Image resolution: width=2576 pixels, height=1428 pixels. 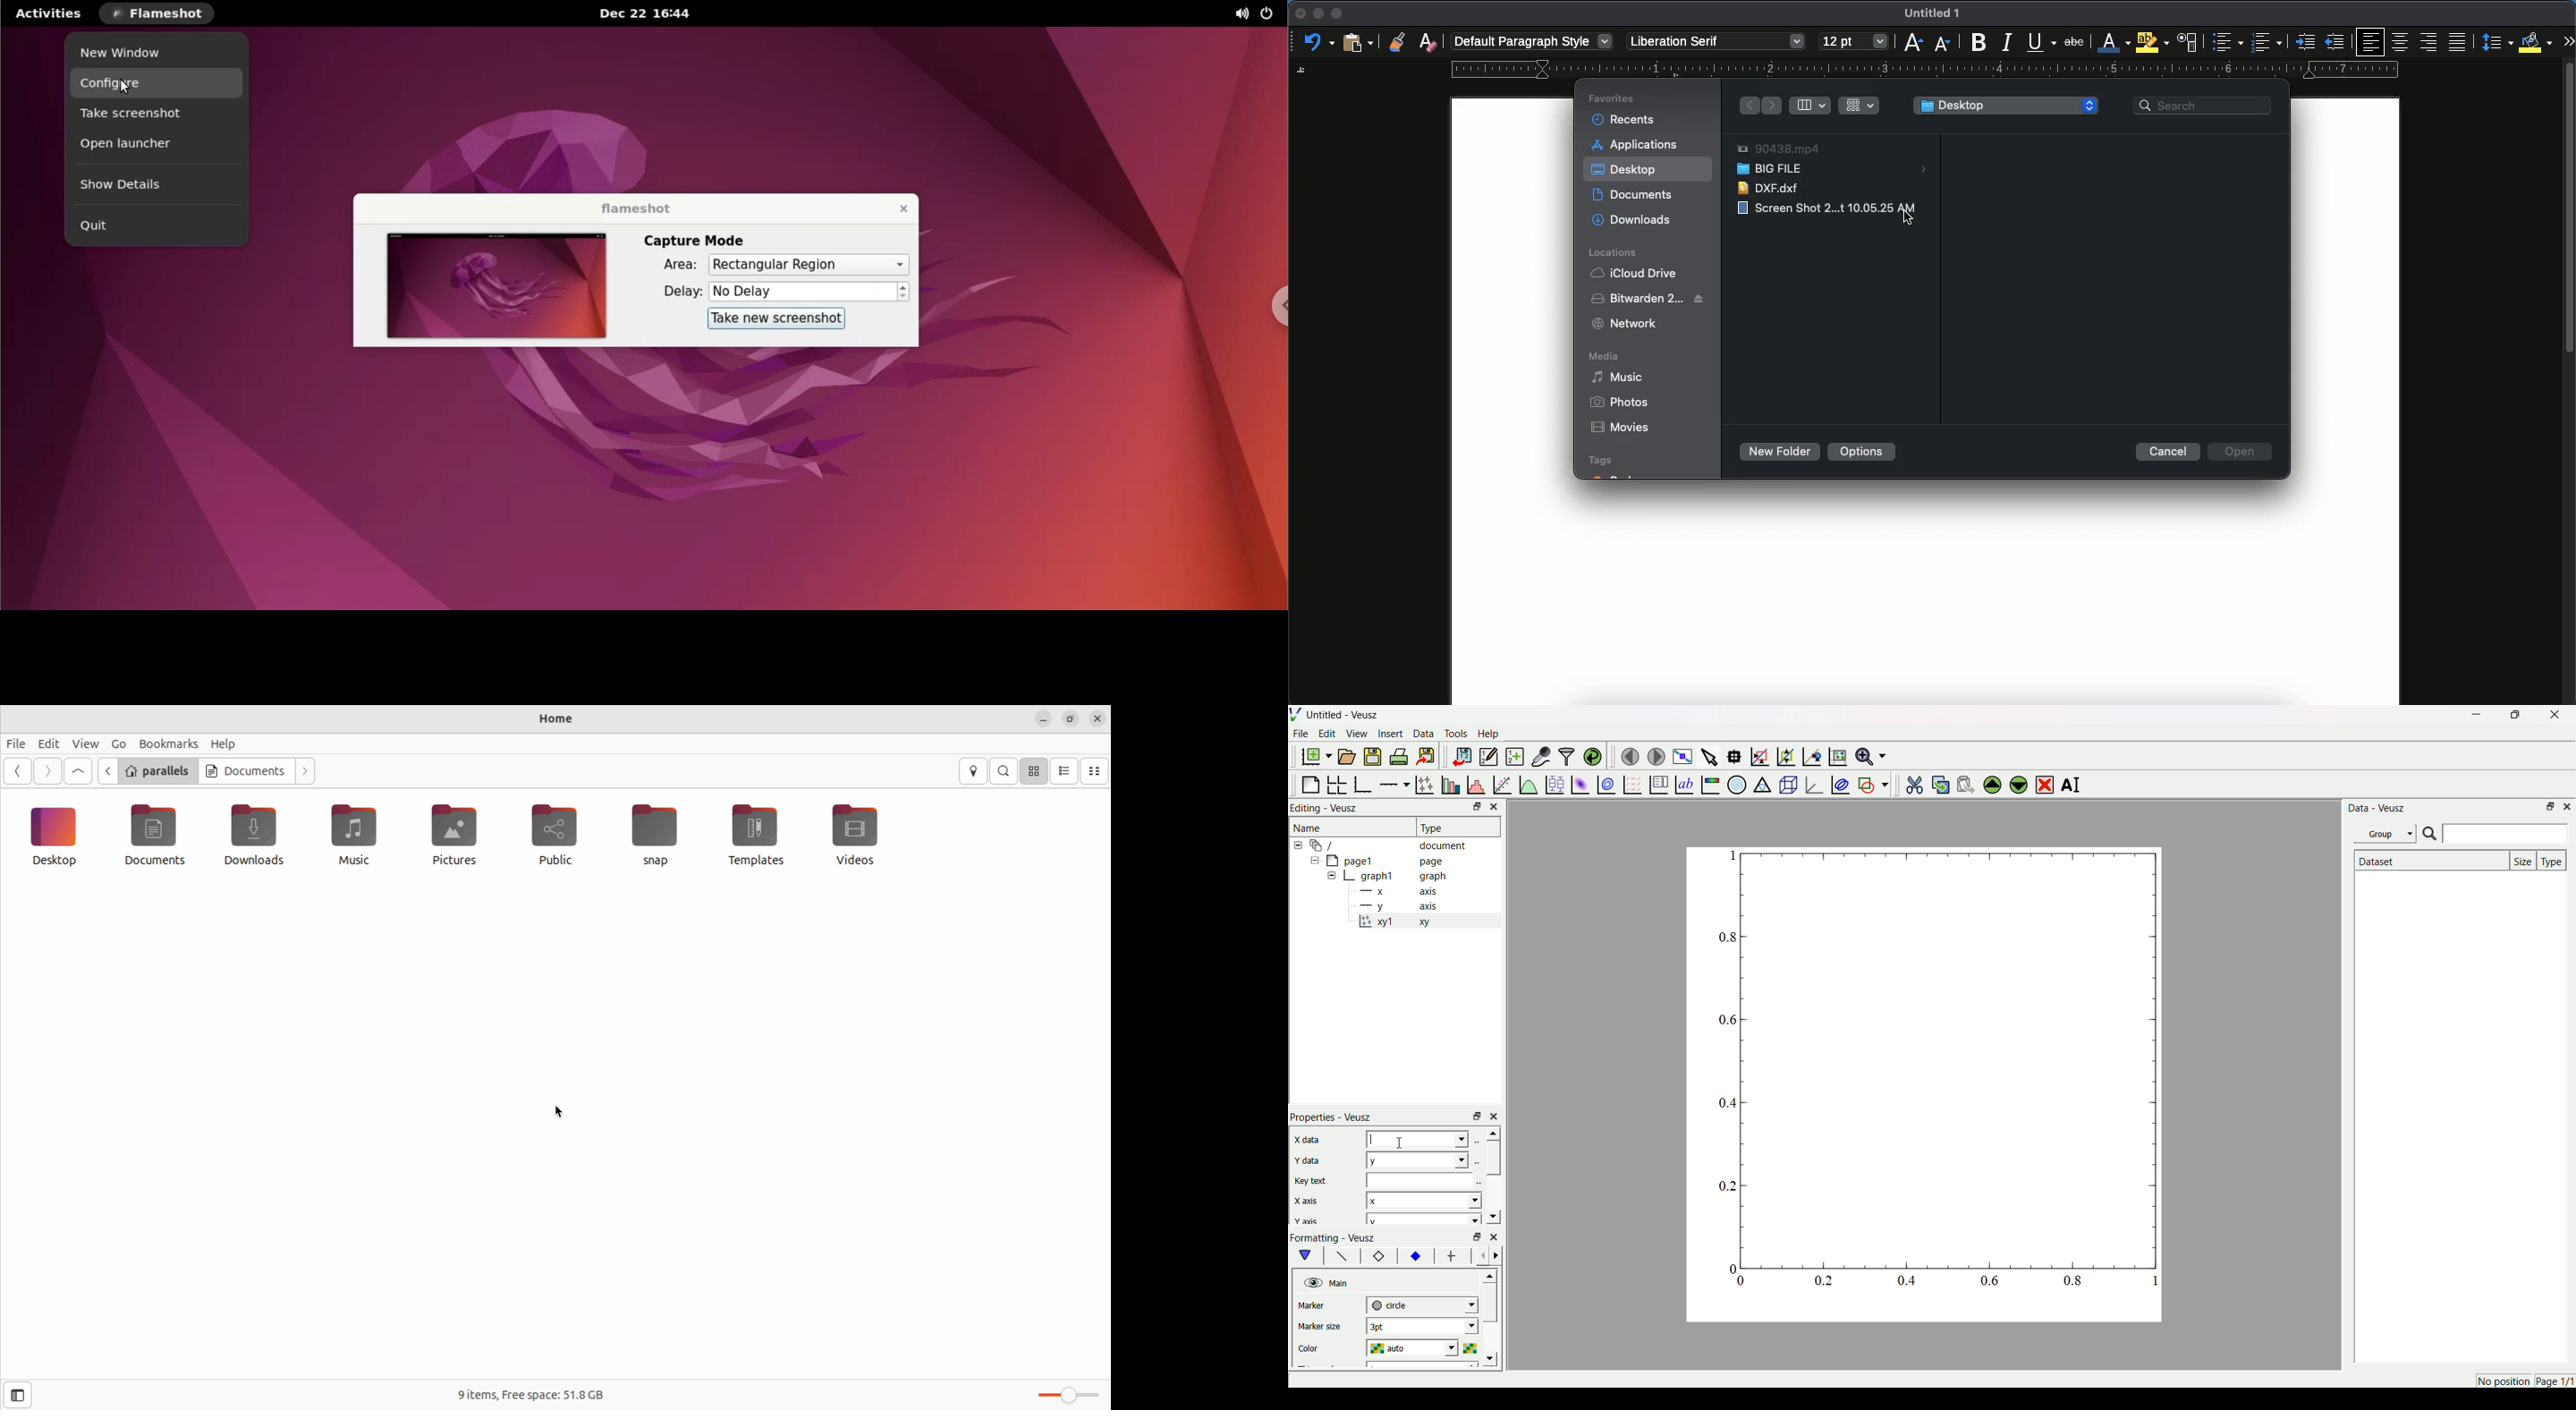 I want to click on image, so click(x=1815, y=208).